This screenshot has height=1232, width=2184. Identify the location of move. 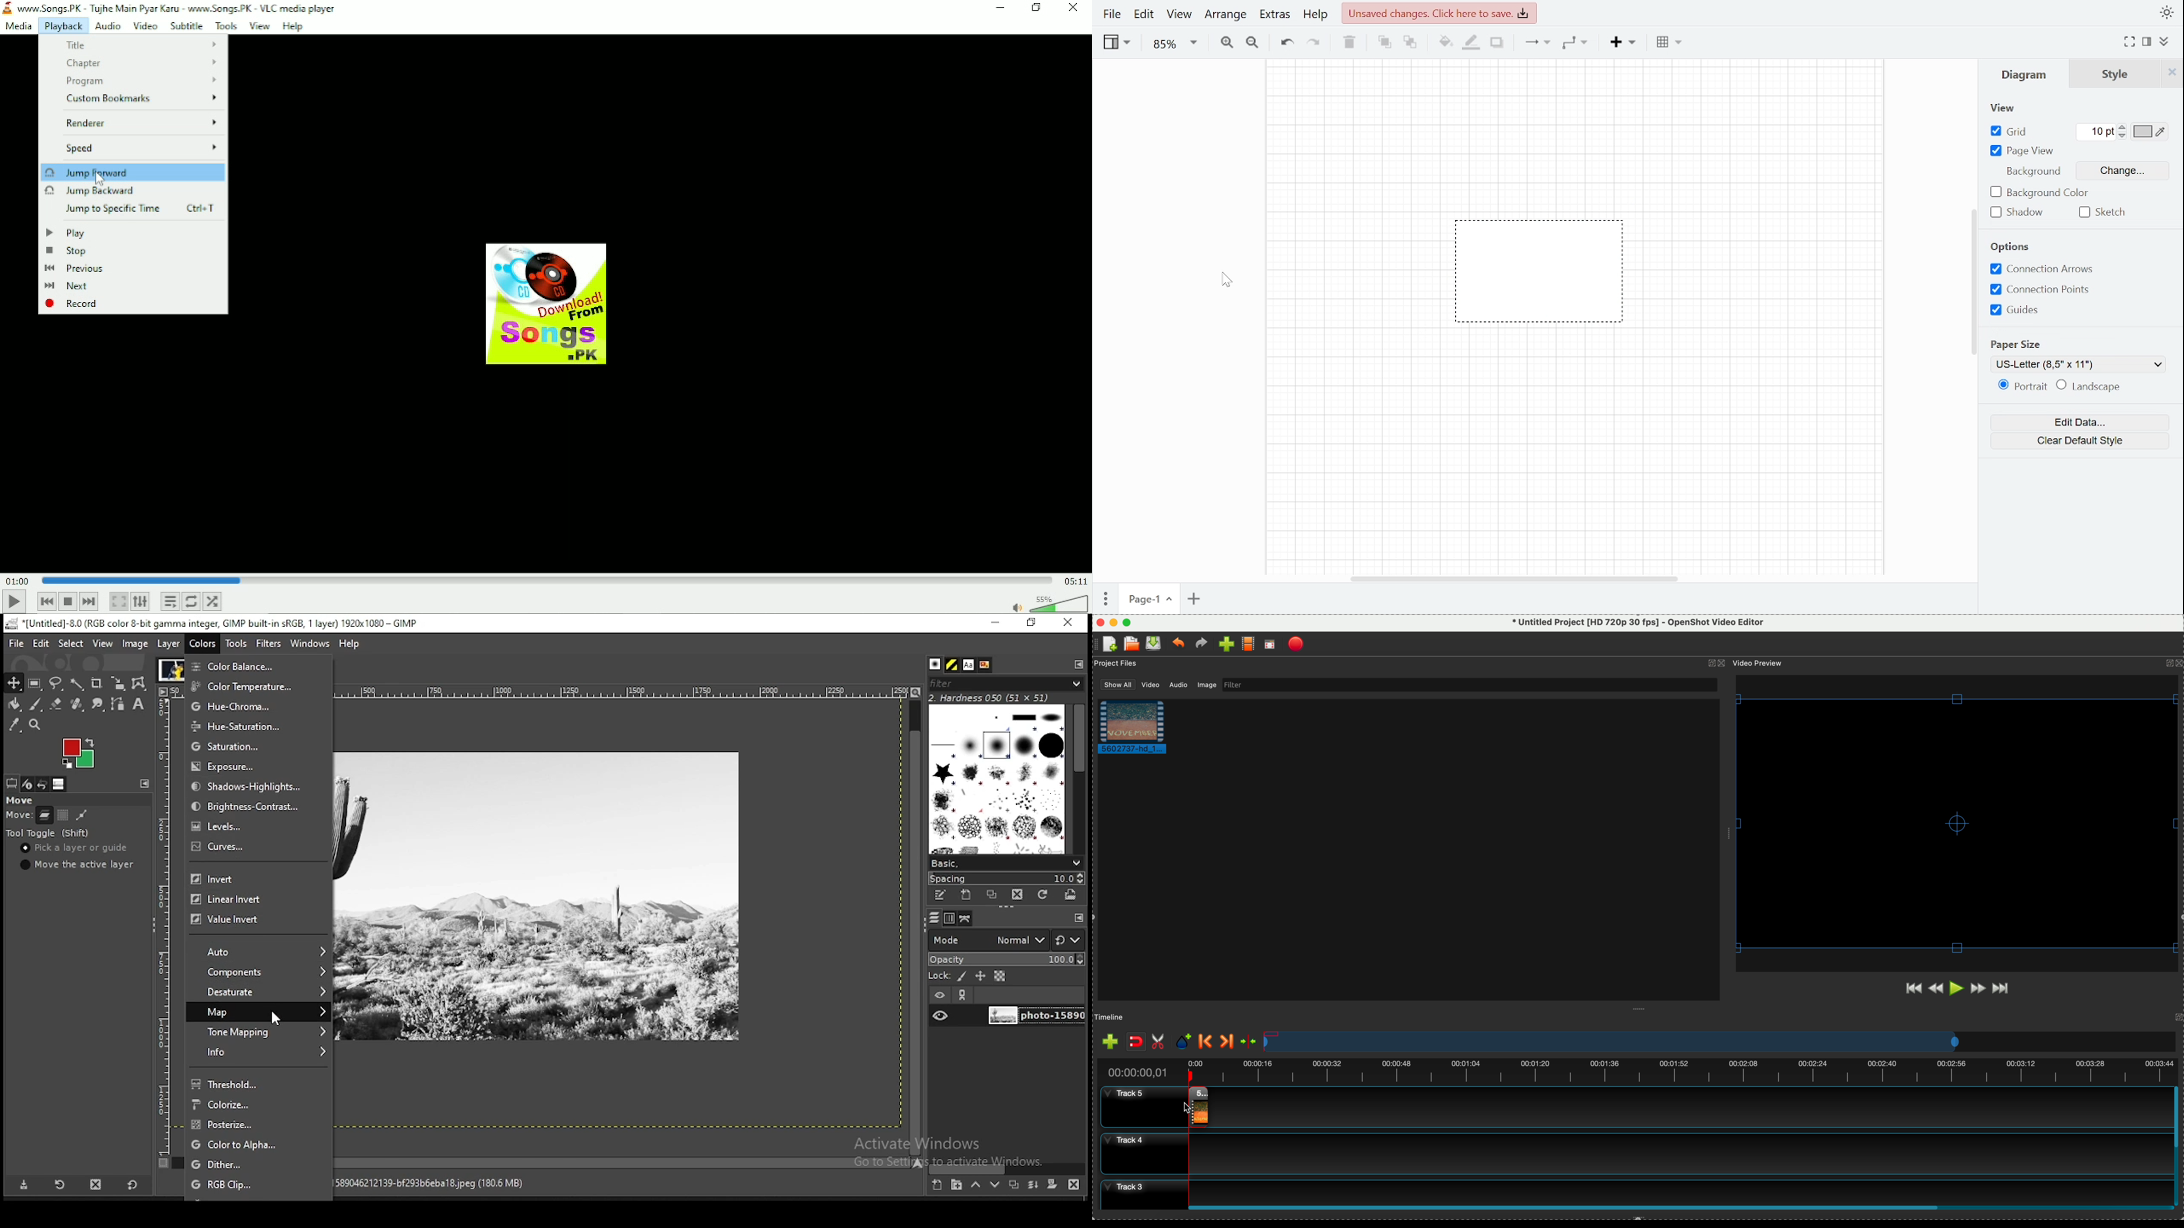
(19, 800).